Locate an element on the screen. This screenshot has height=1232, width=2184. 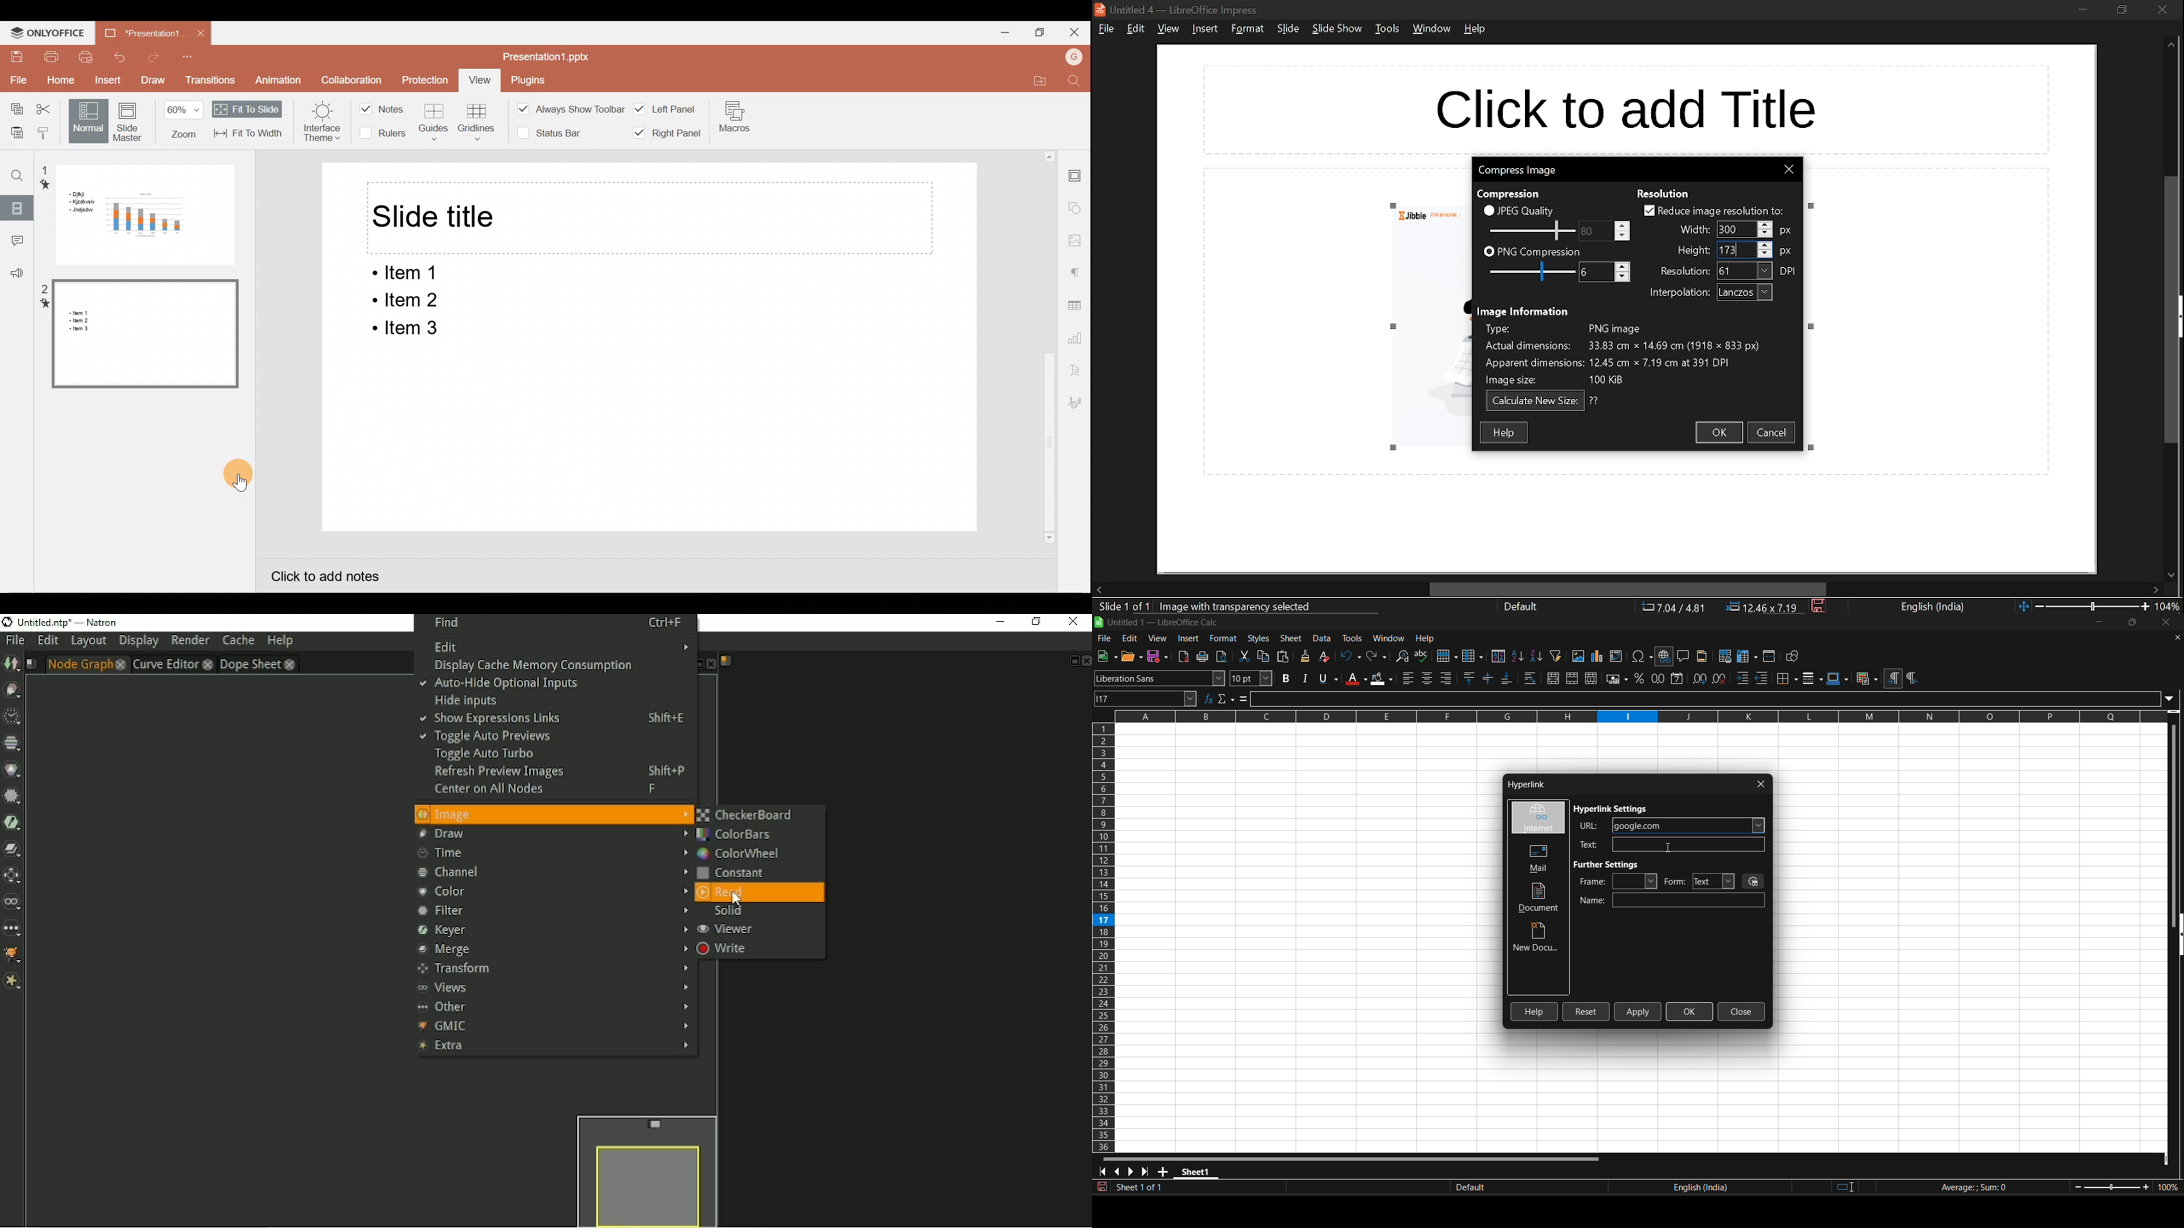
Preview is located at coordinates (644, 1168).